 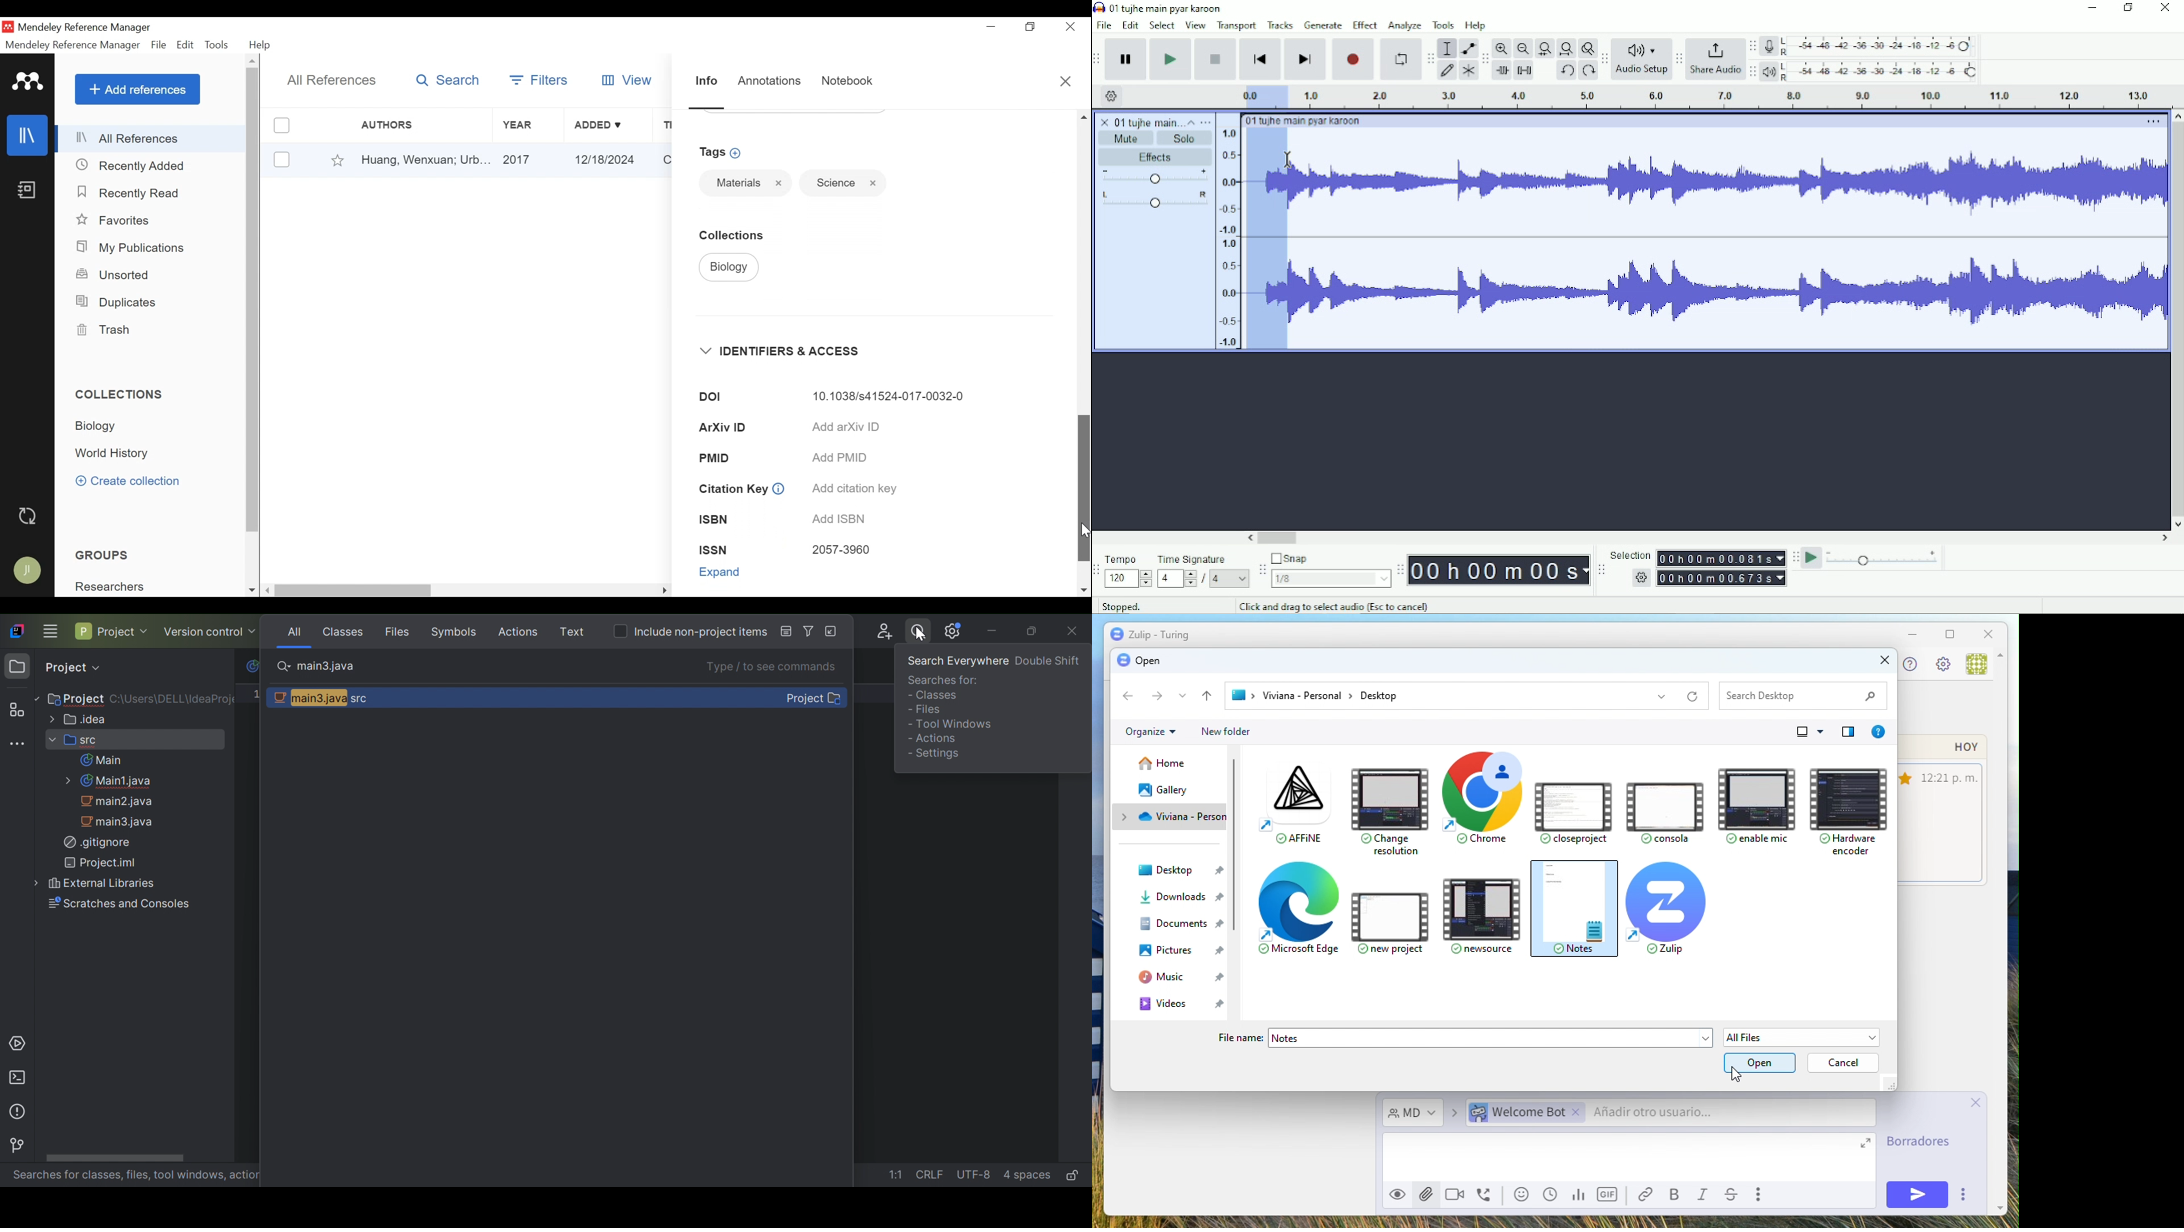 What do you see at coordinates (729, 268) in the screenshot?
I see `Biology` at bounding box center [729, 268].